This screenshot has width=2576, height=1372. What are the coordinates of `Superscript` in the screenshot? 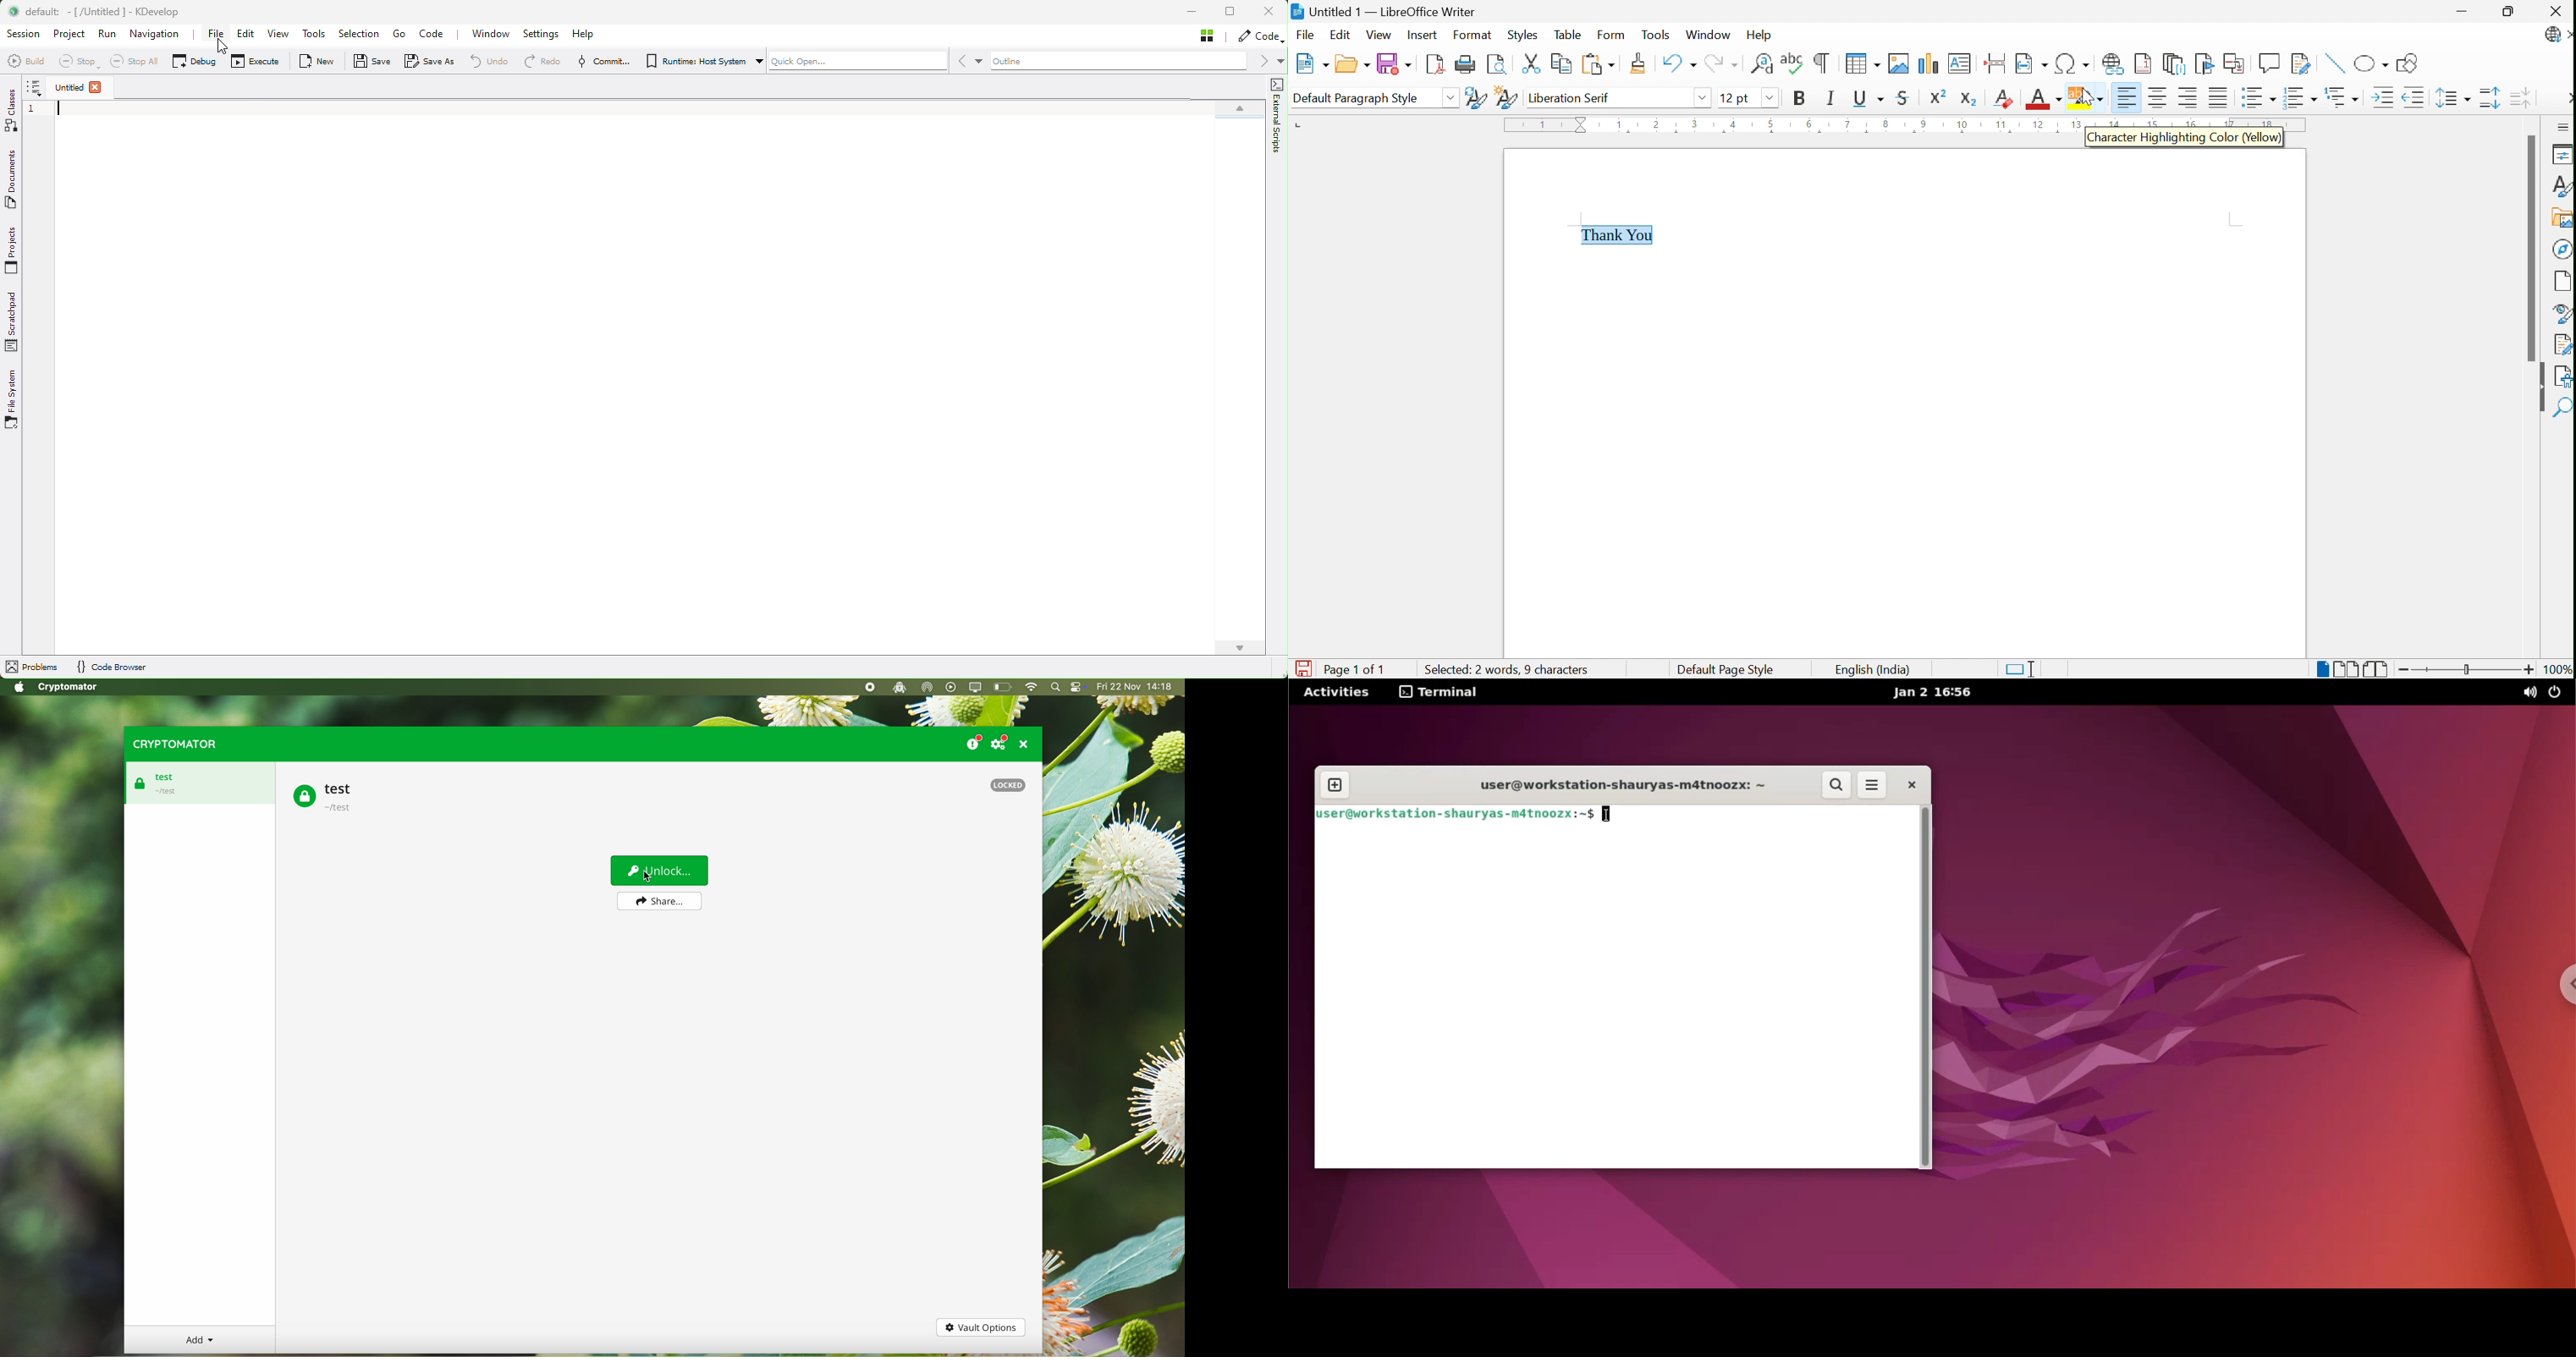 It's located at (1938, 97).